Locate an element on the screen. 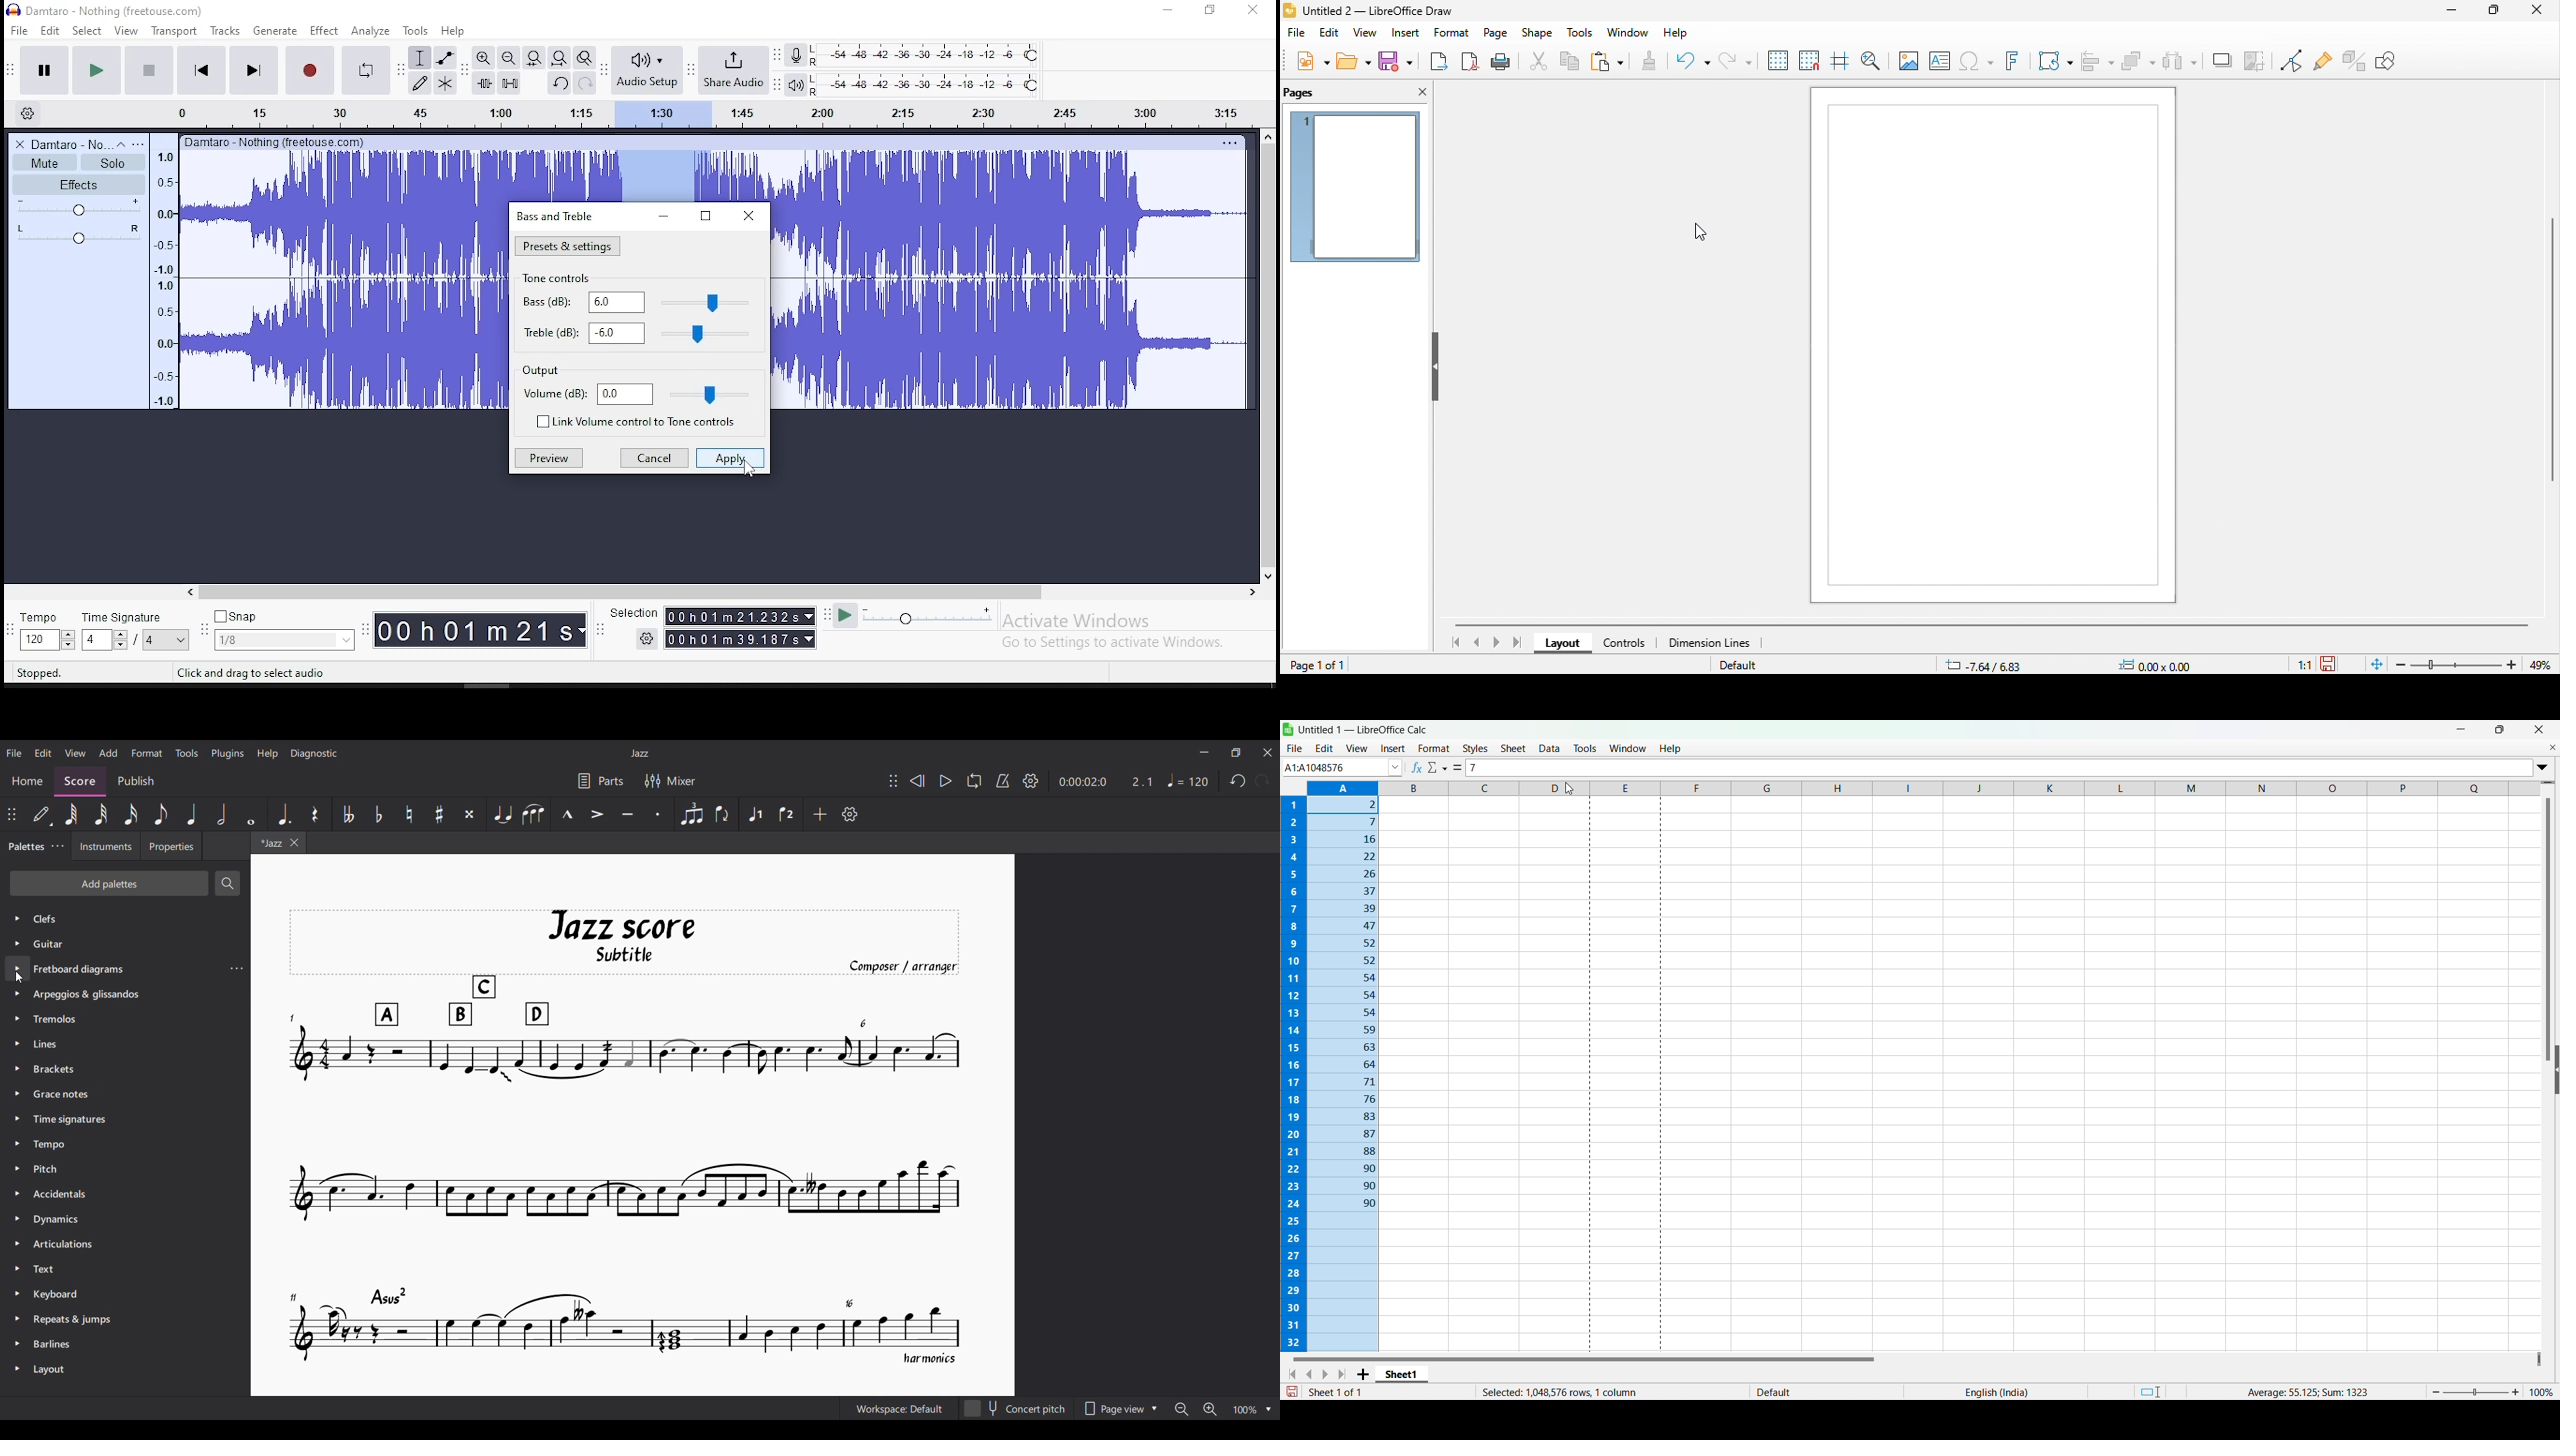 The height and width of the screenshot is (1456, 2576). Palette settings is located at coordinates (58, 845).